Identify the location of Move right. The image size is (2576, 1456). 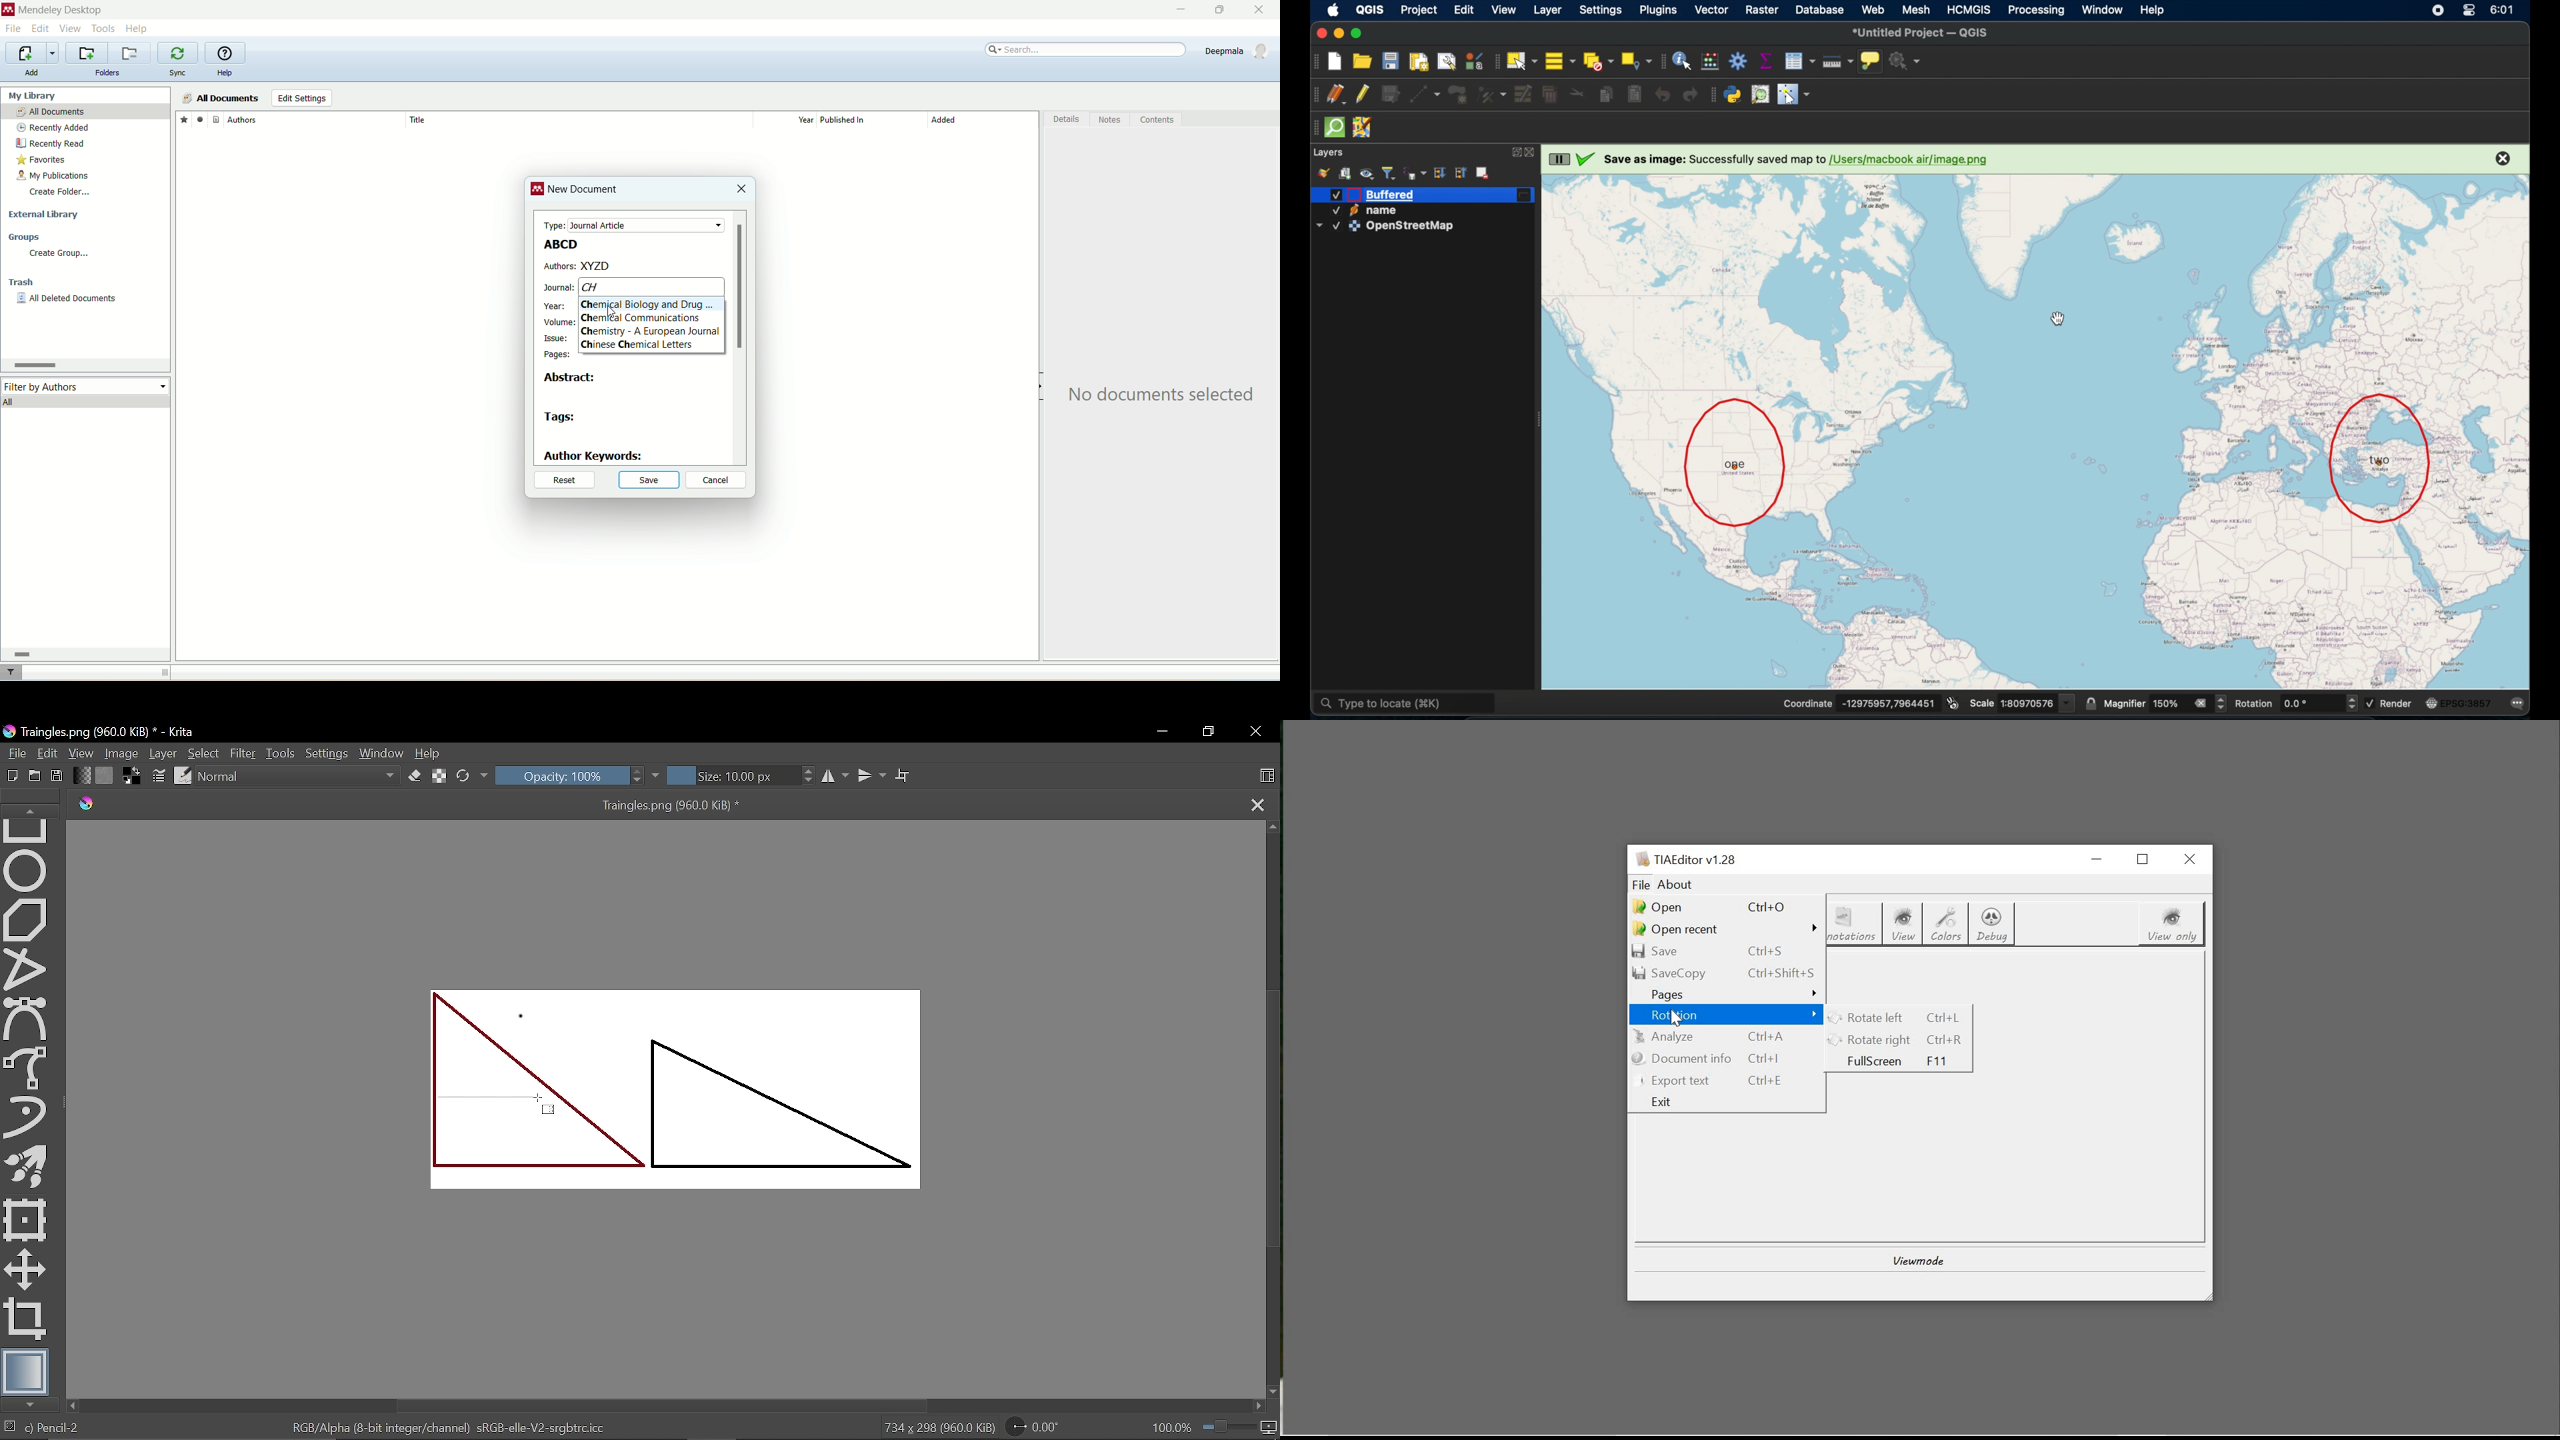
(1259, 1405).